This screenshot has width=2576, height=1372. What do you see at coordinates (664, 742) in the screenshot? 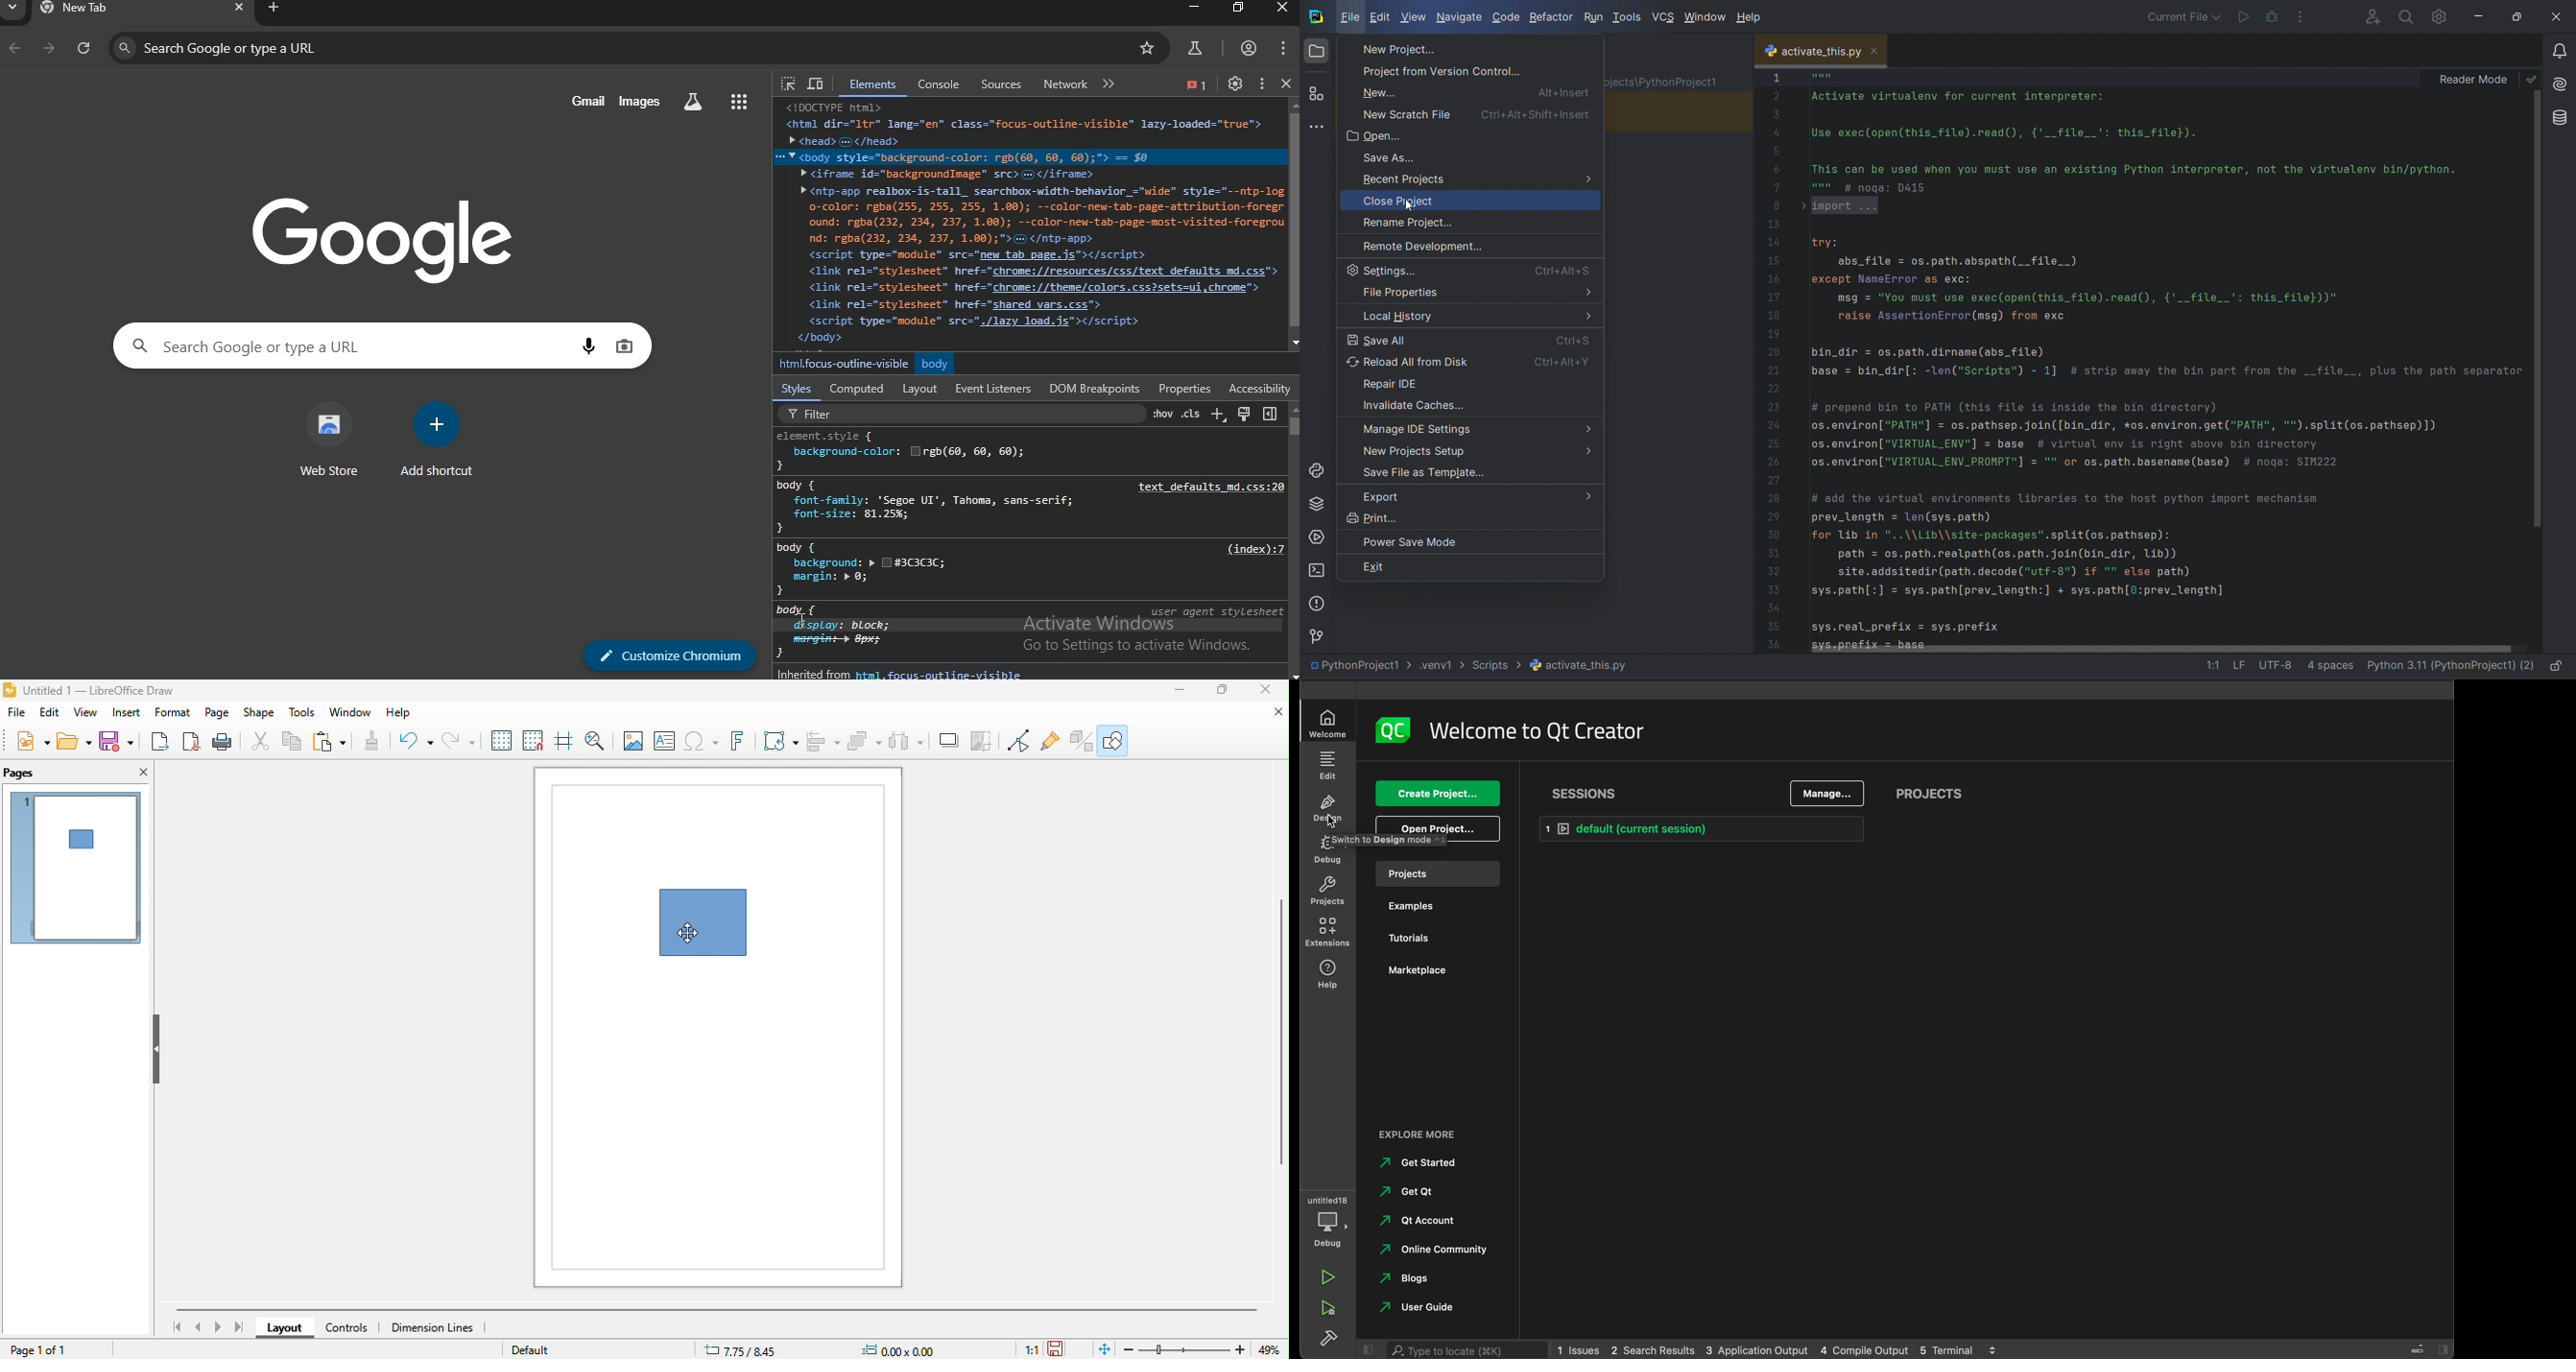
I see `text box` at bounding box center [664, 742].